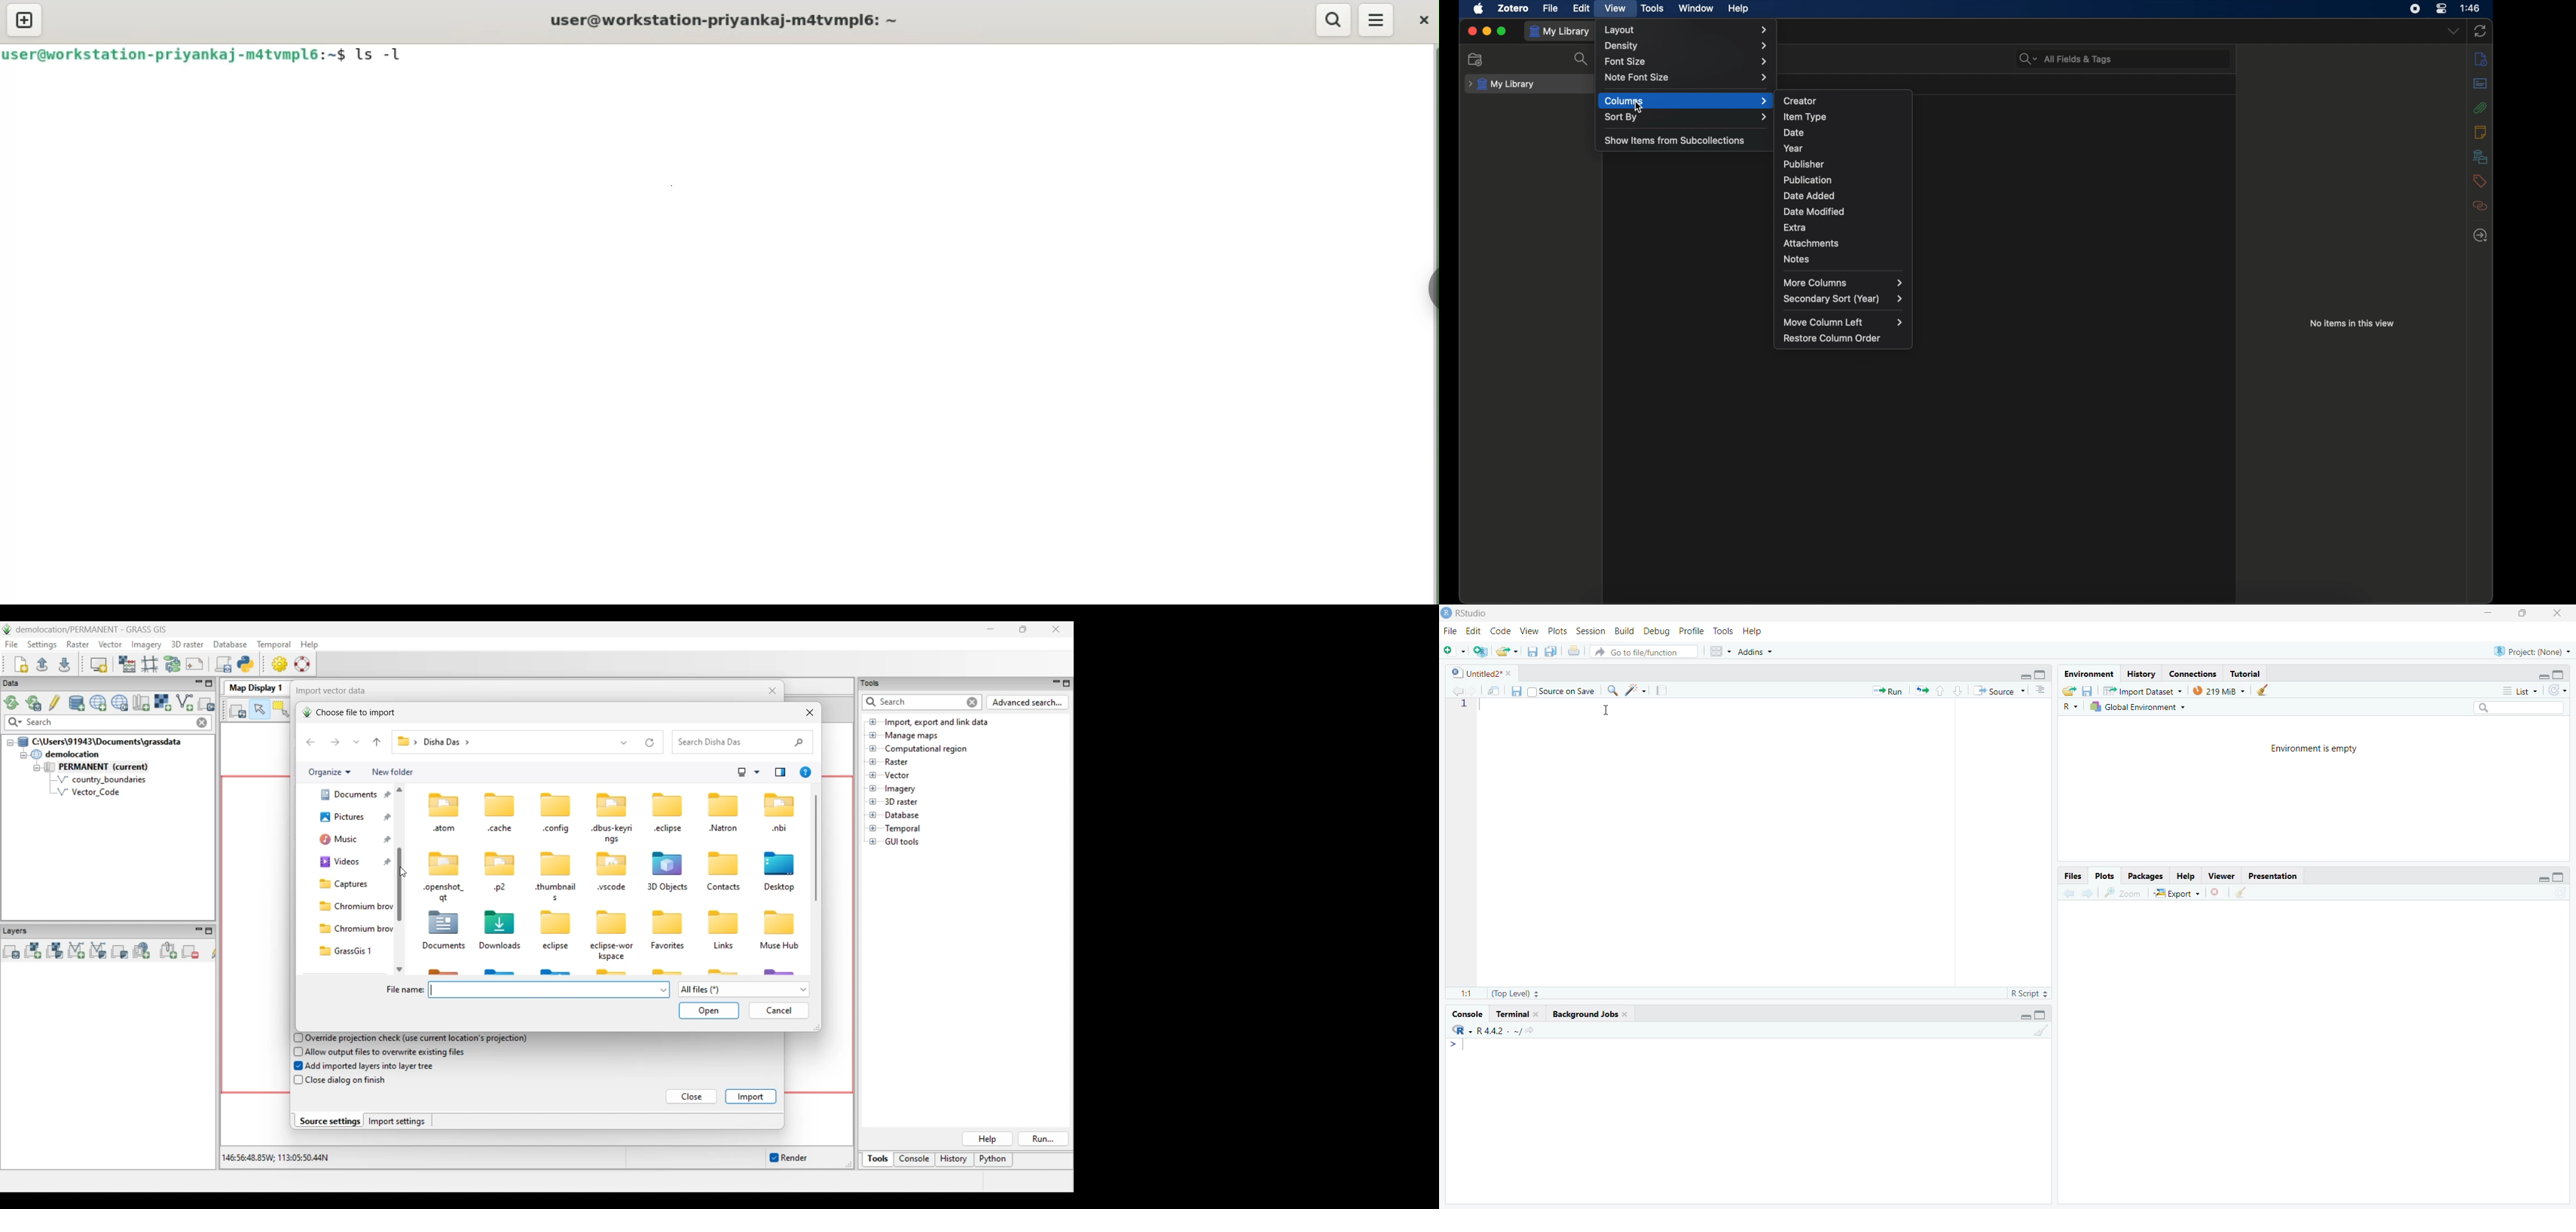 The image size is (2576, 1232). What do you see at coordinates (1842, 282) in the screenshot?
I see `more columns` at bounding box center [1842, 282].